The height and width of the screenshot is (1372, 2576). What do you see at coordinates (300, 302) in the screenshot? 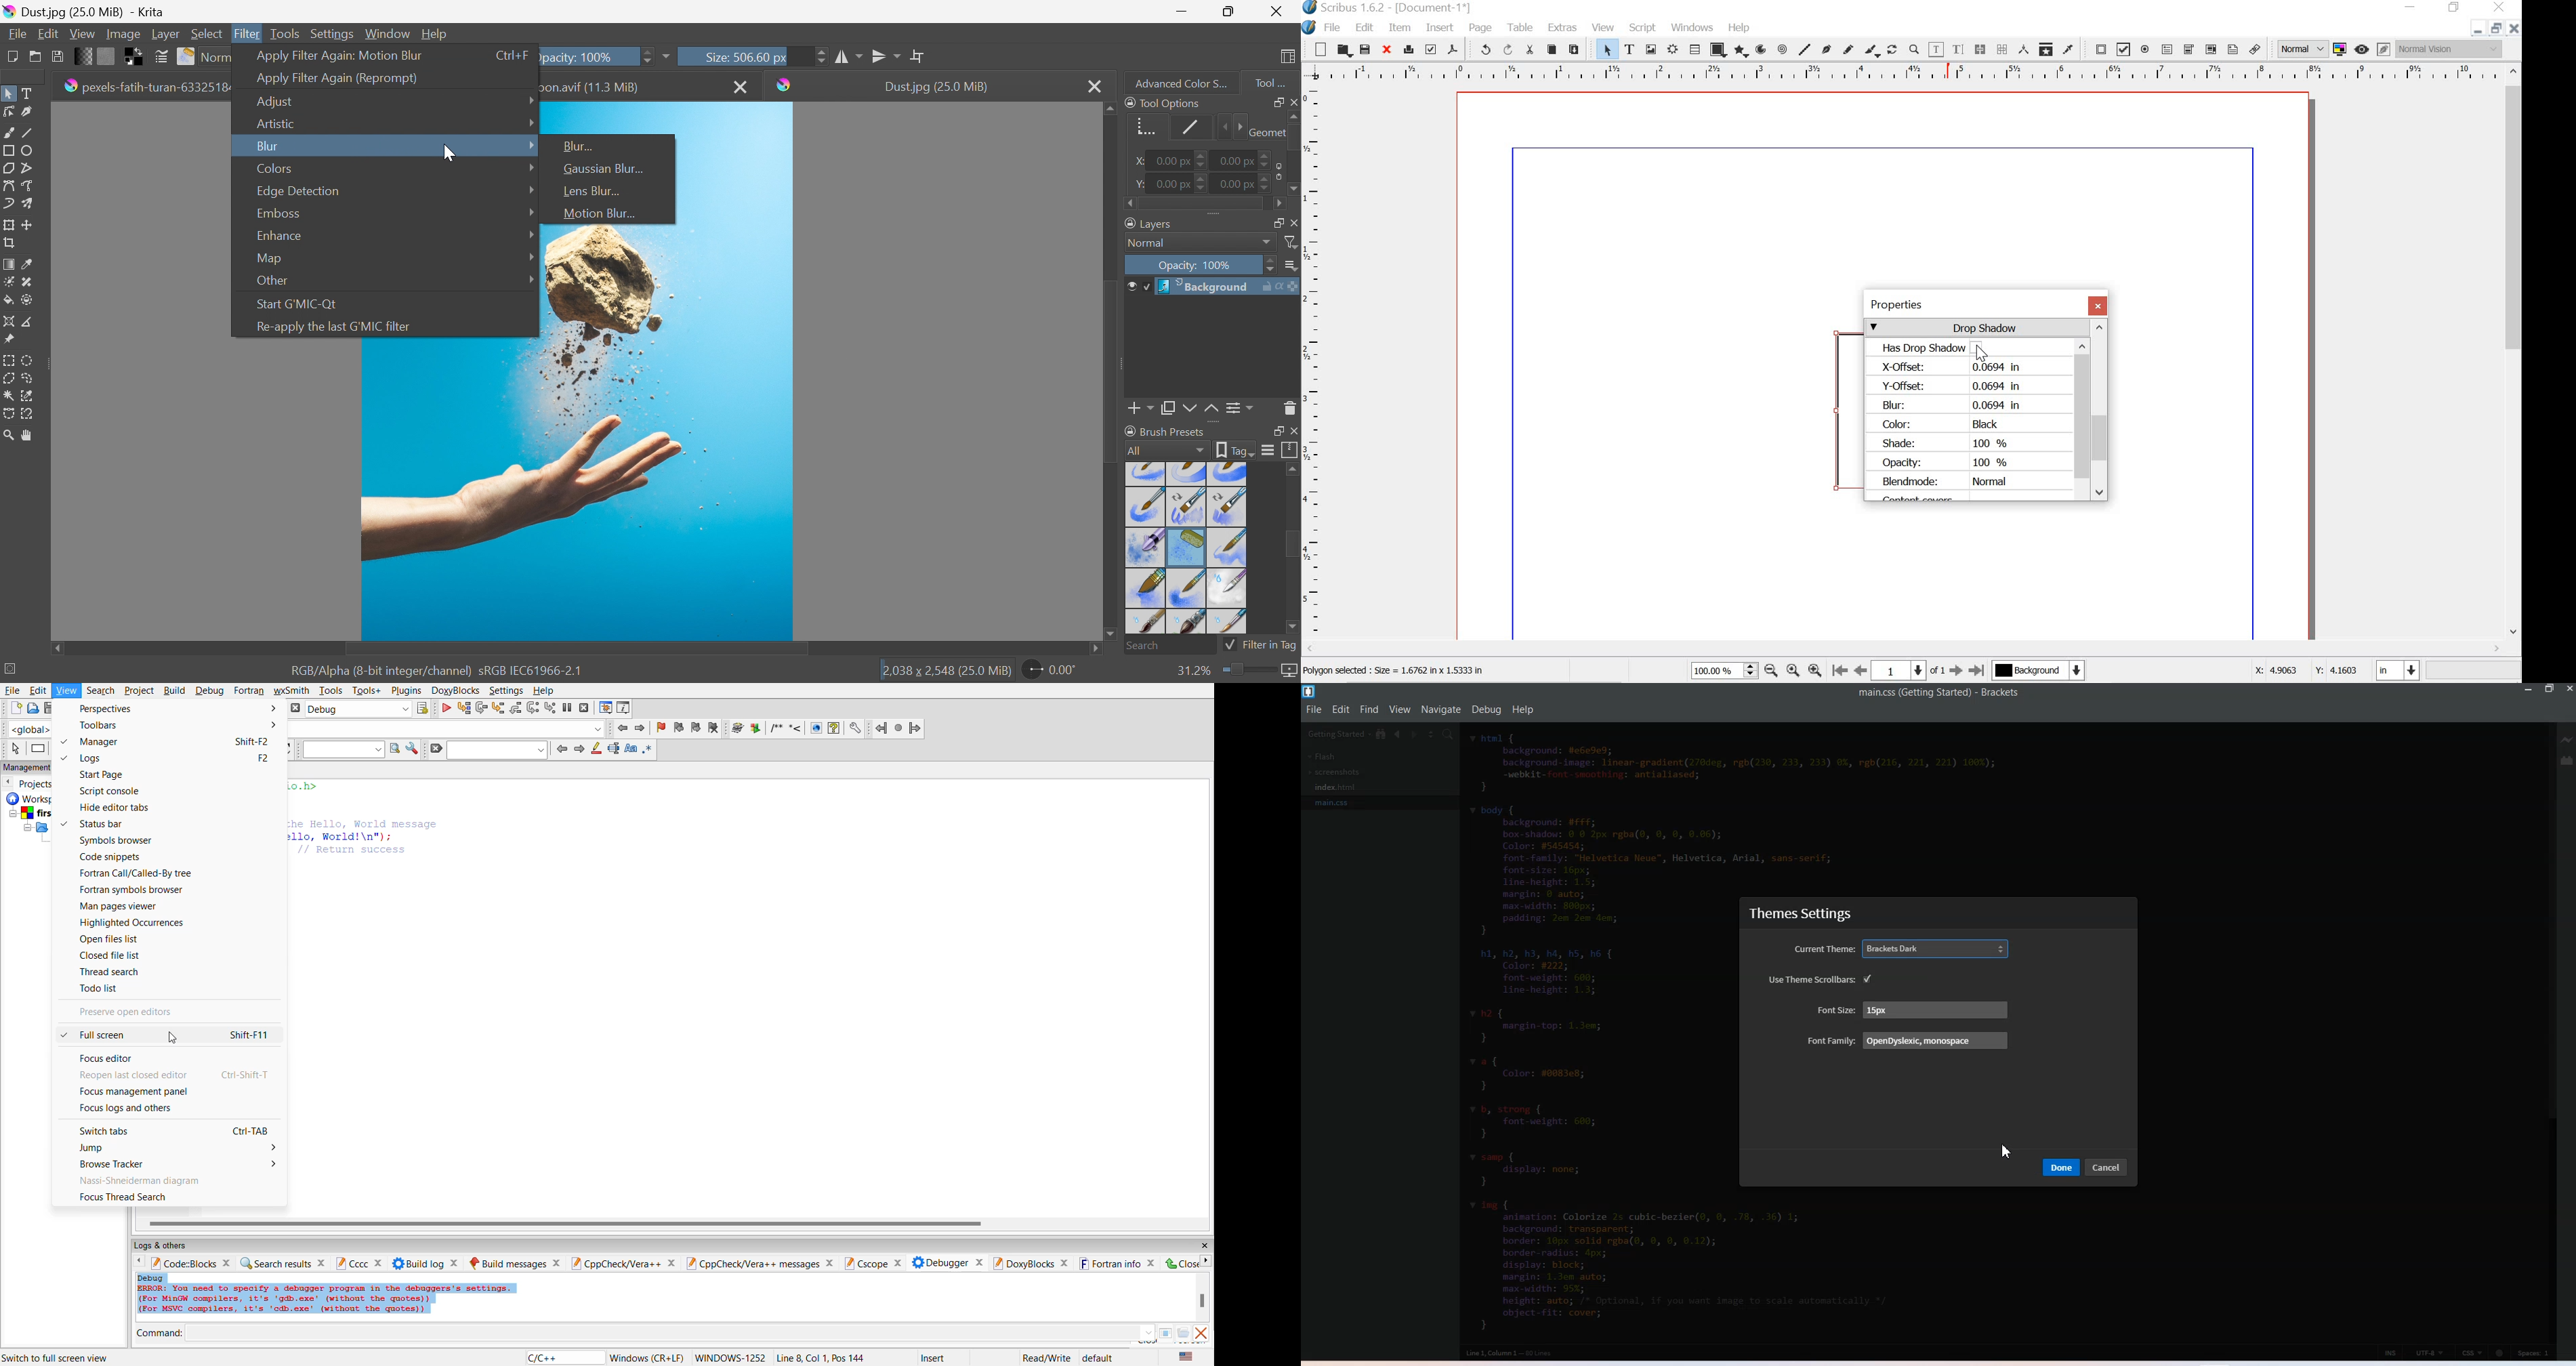
I see `Start G'MIC -Qt` at bounding box center [300, 302].